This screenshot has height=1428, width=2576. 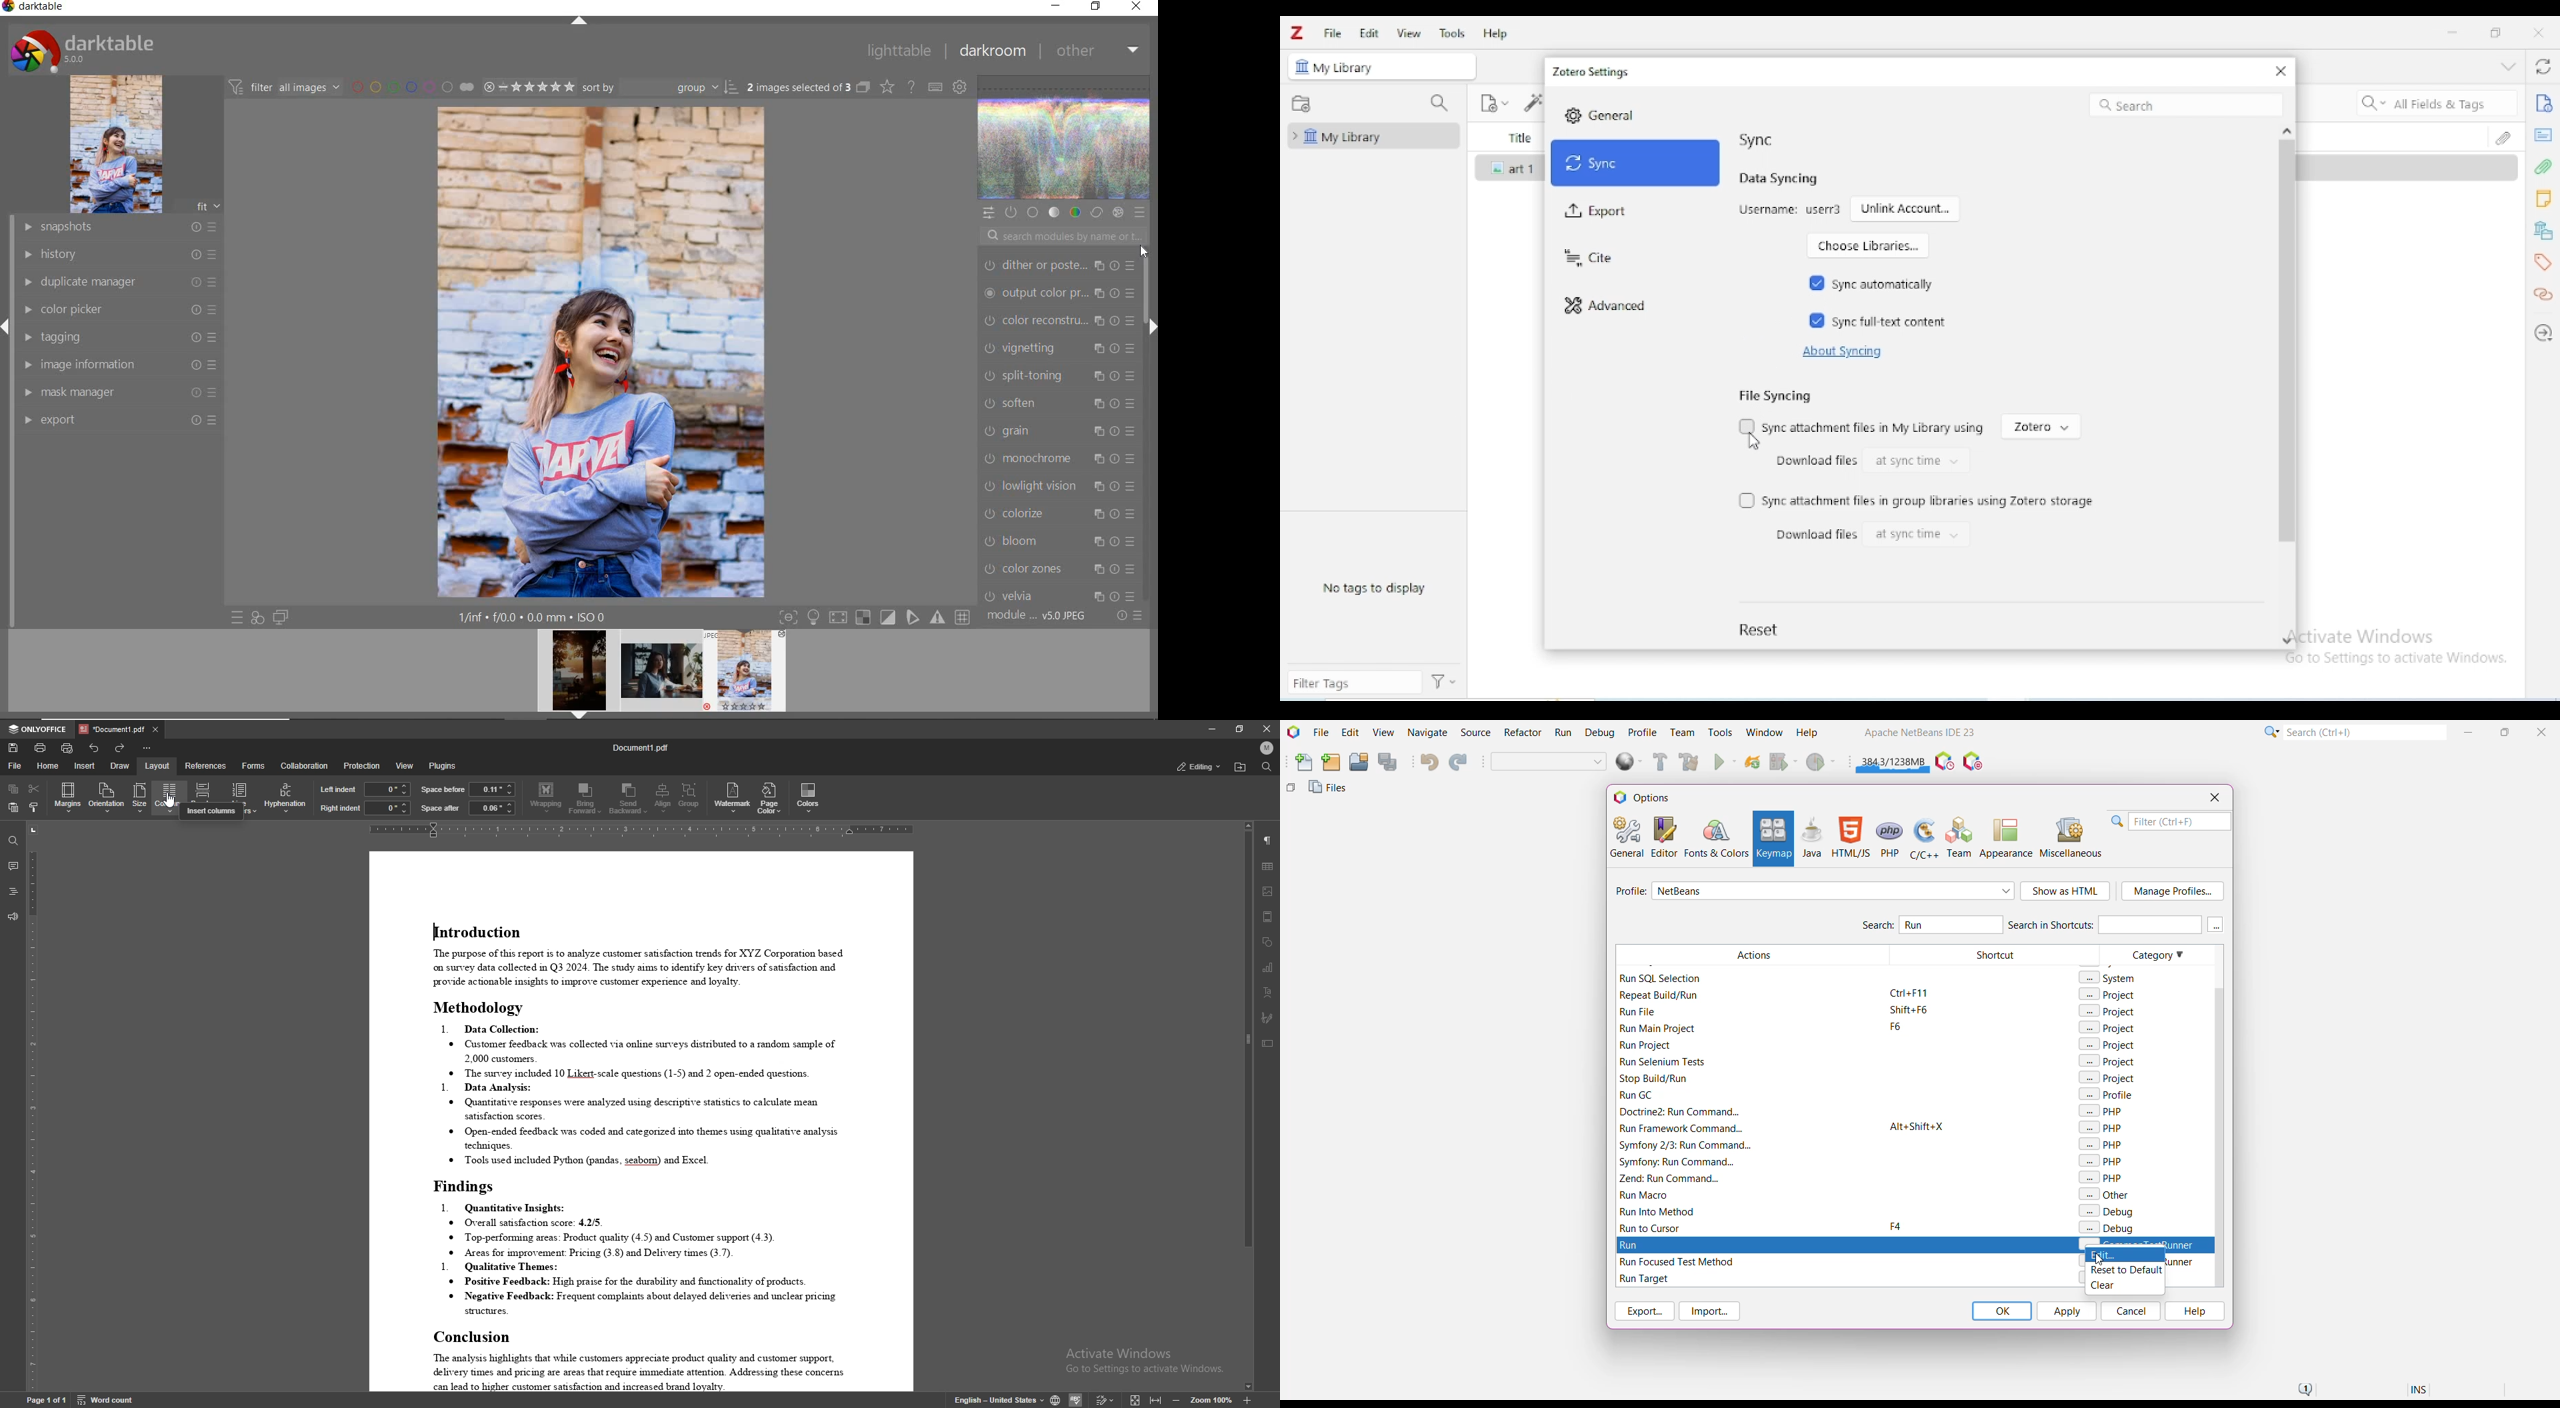 What do you see at coordinates (1245, 1106) in the screenshot?
I see `scroll bar` at bounding box center [1245, 1106].